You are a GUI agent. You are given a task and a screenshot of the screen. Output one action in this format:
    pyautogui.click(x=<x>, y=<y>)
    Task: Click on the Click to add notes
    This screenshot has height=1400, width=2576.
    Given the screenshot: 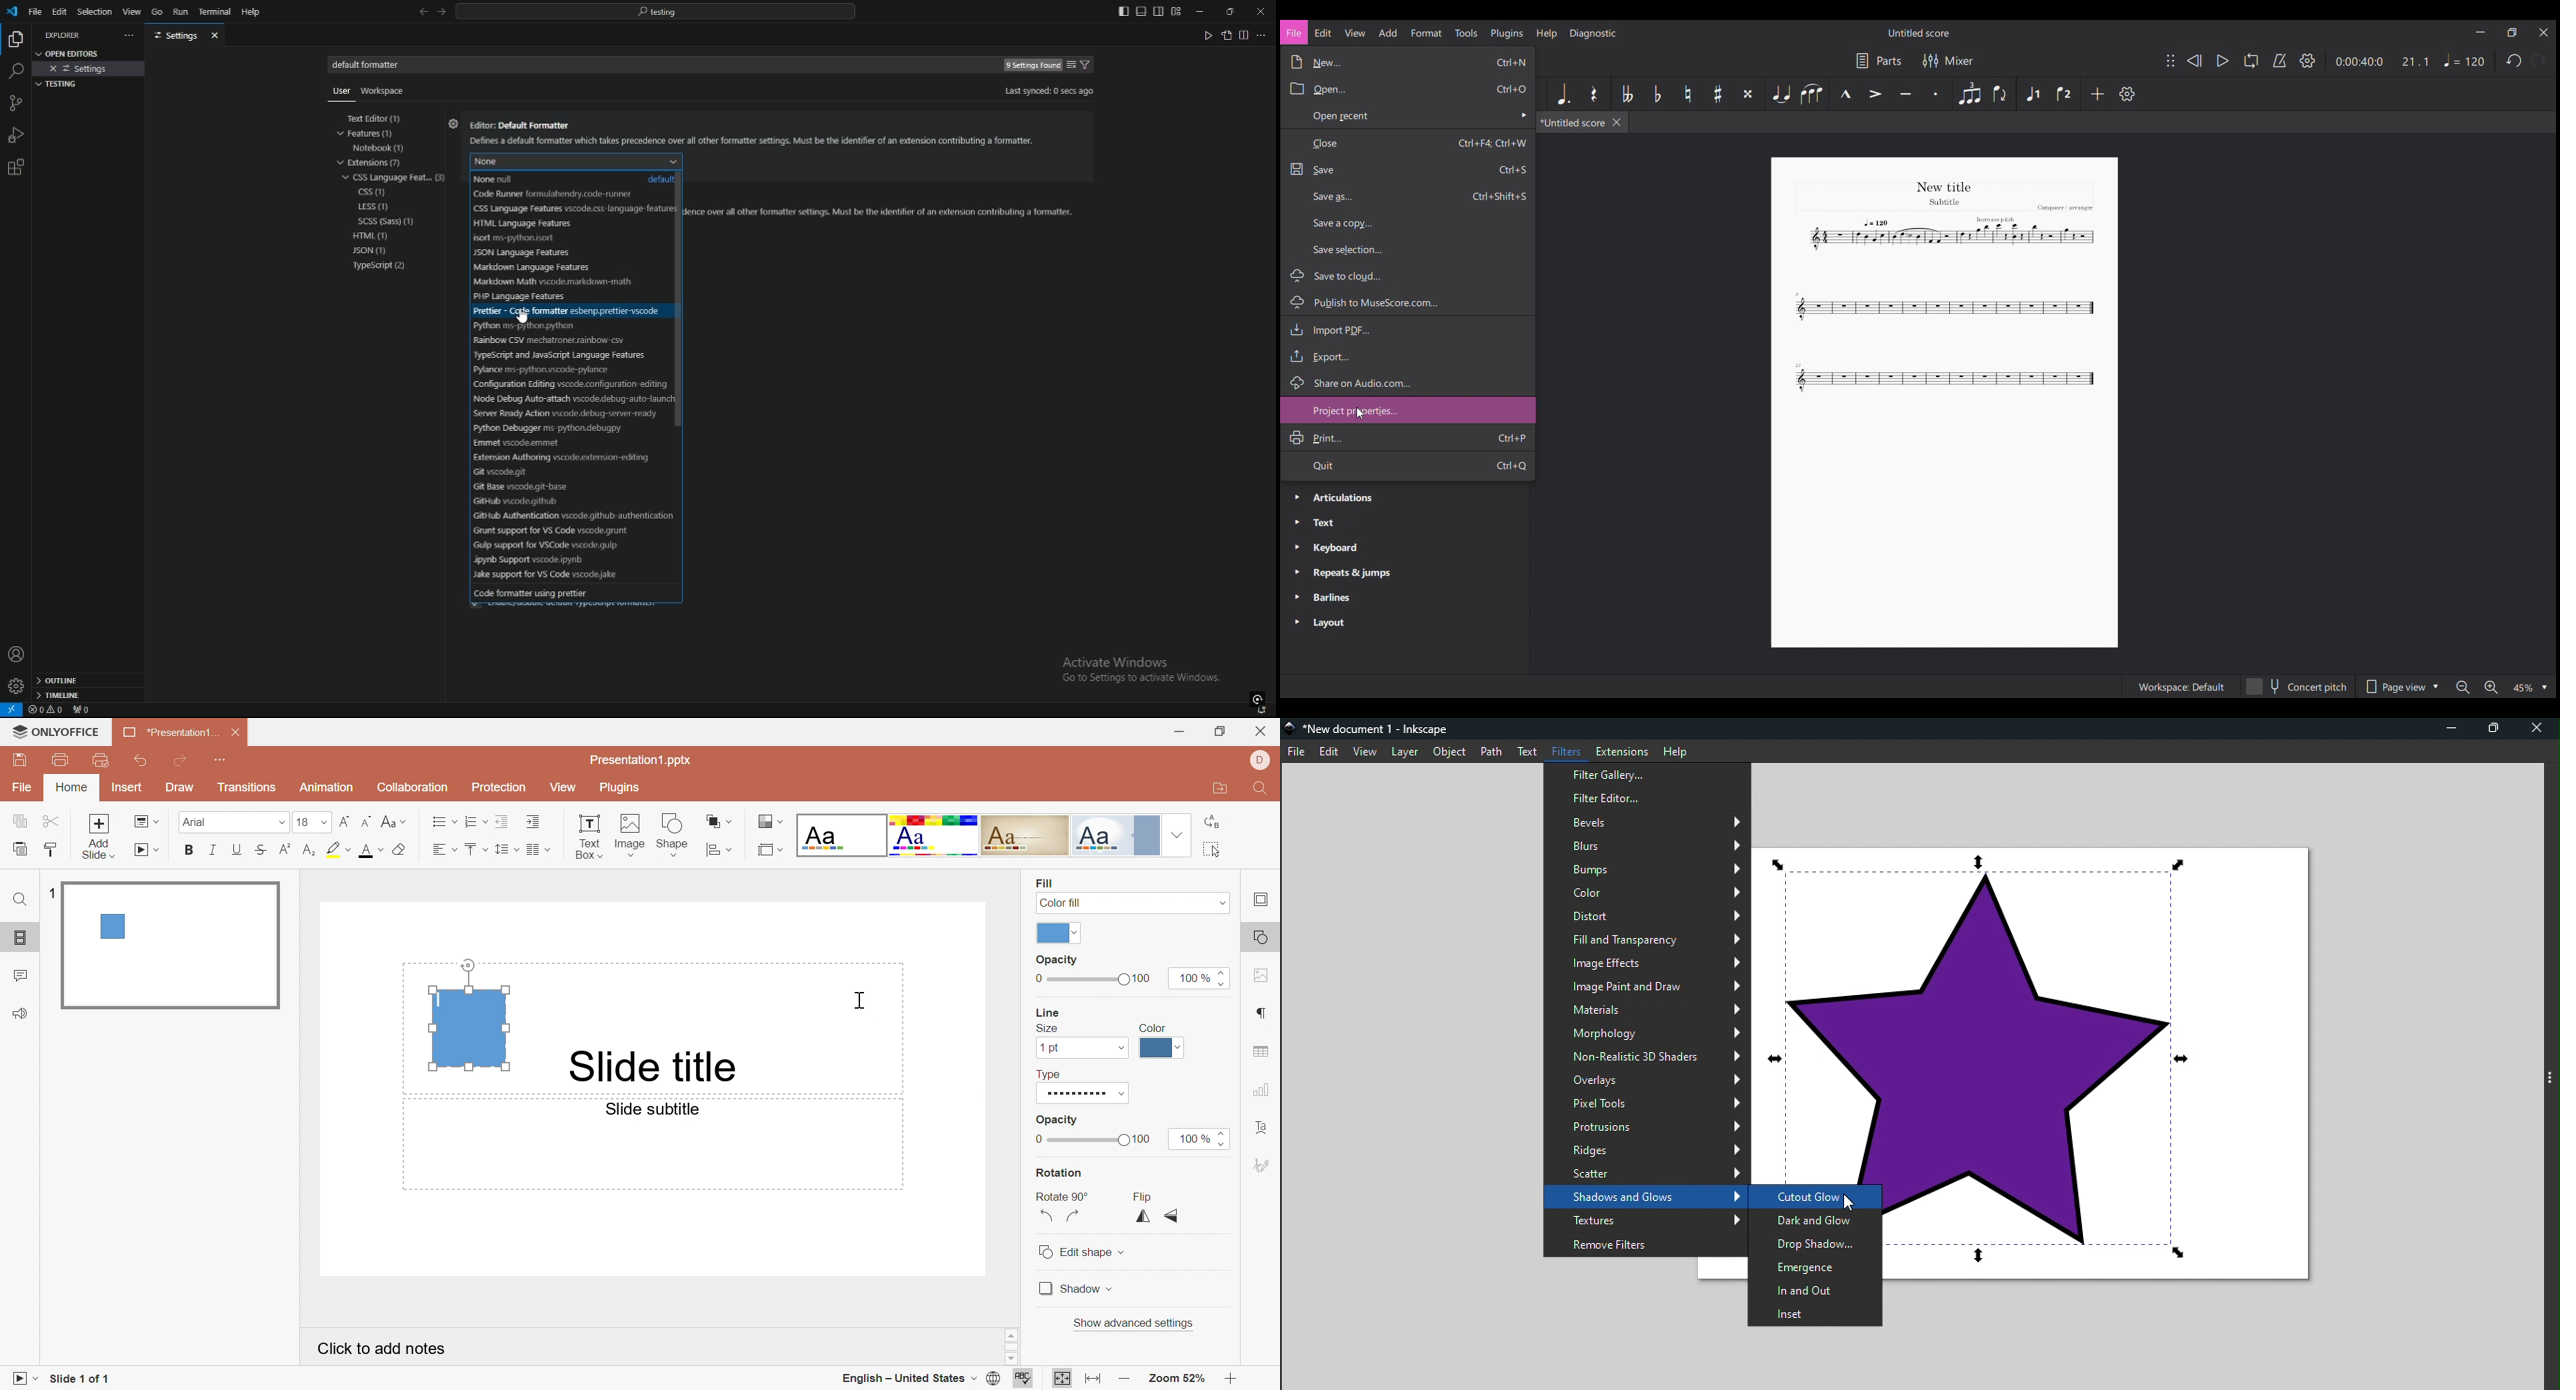 What is the action you would take?
    pyautogui.click(x=383, y=1351)
    